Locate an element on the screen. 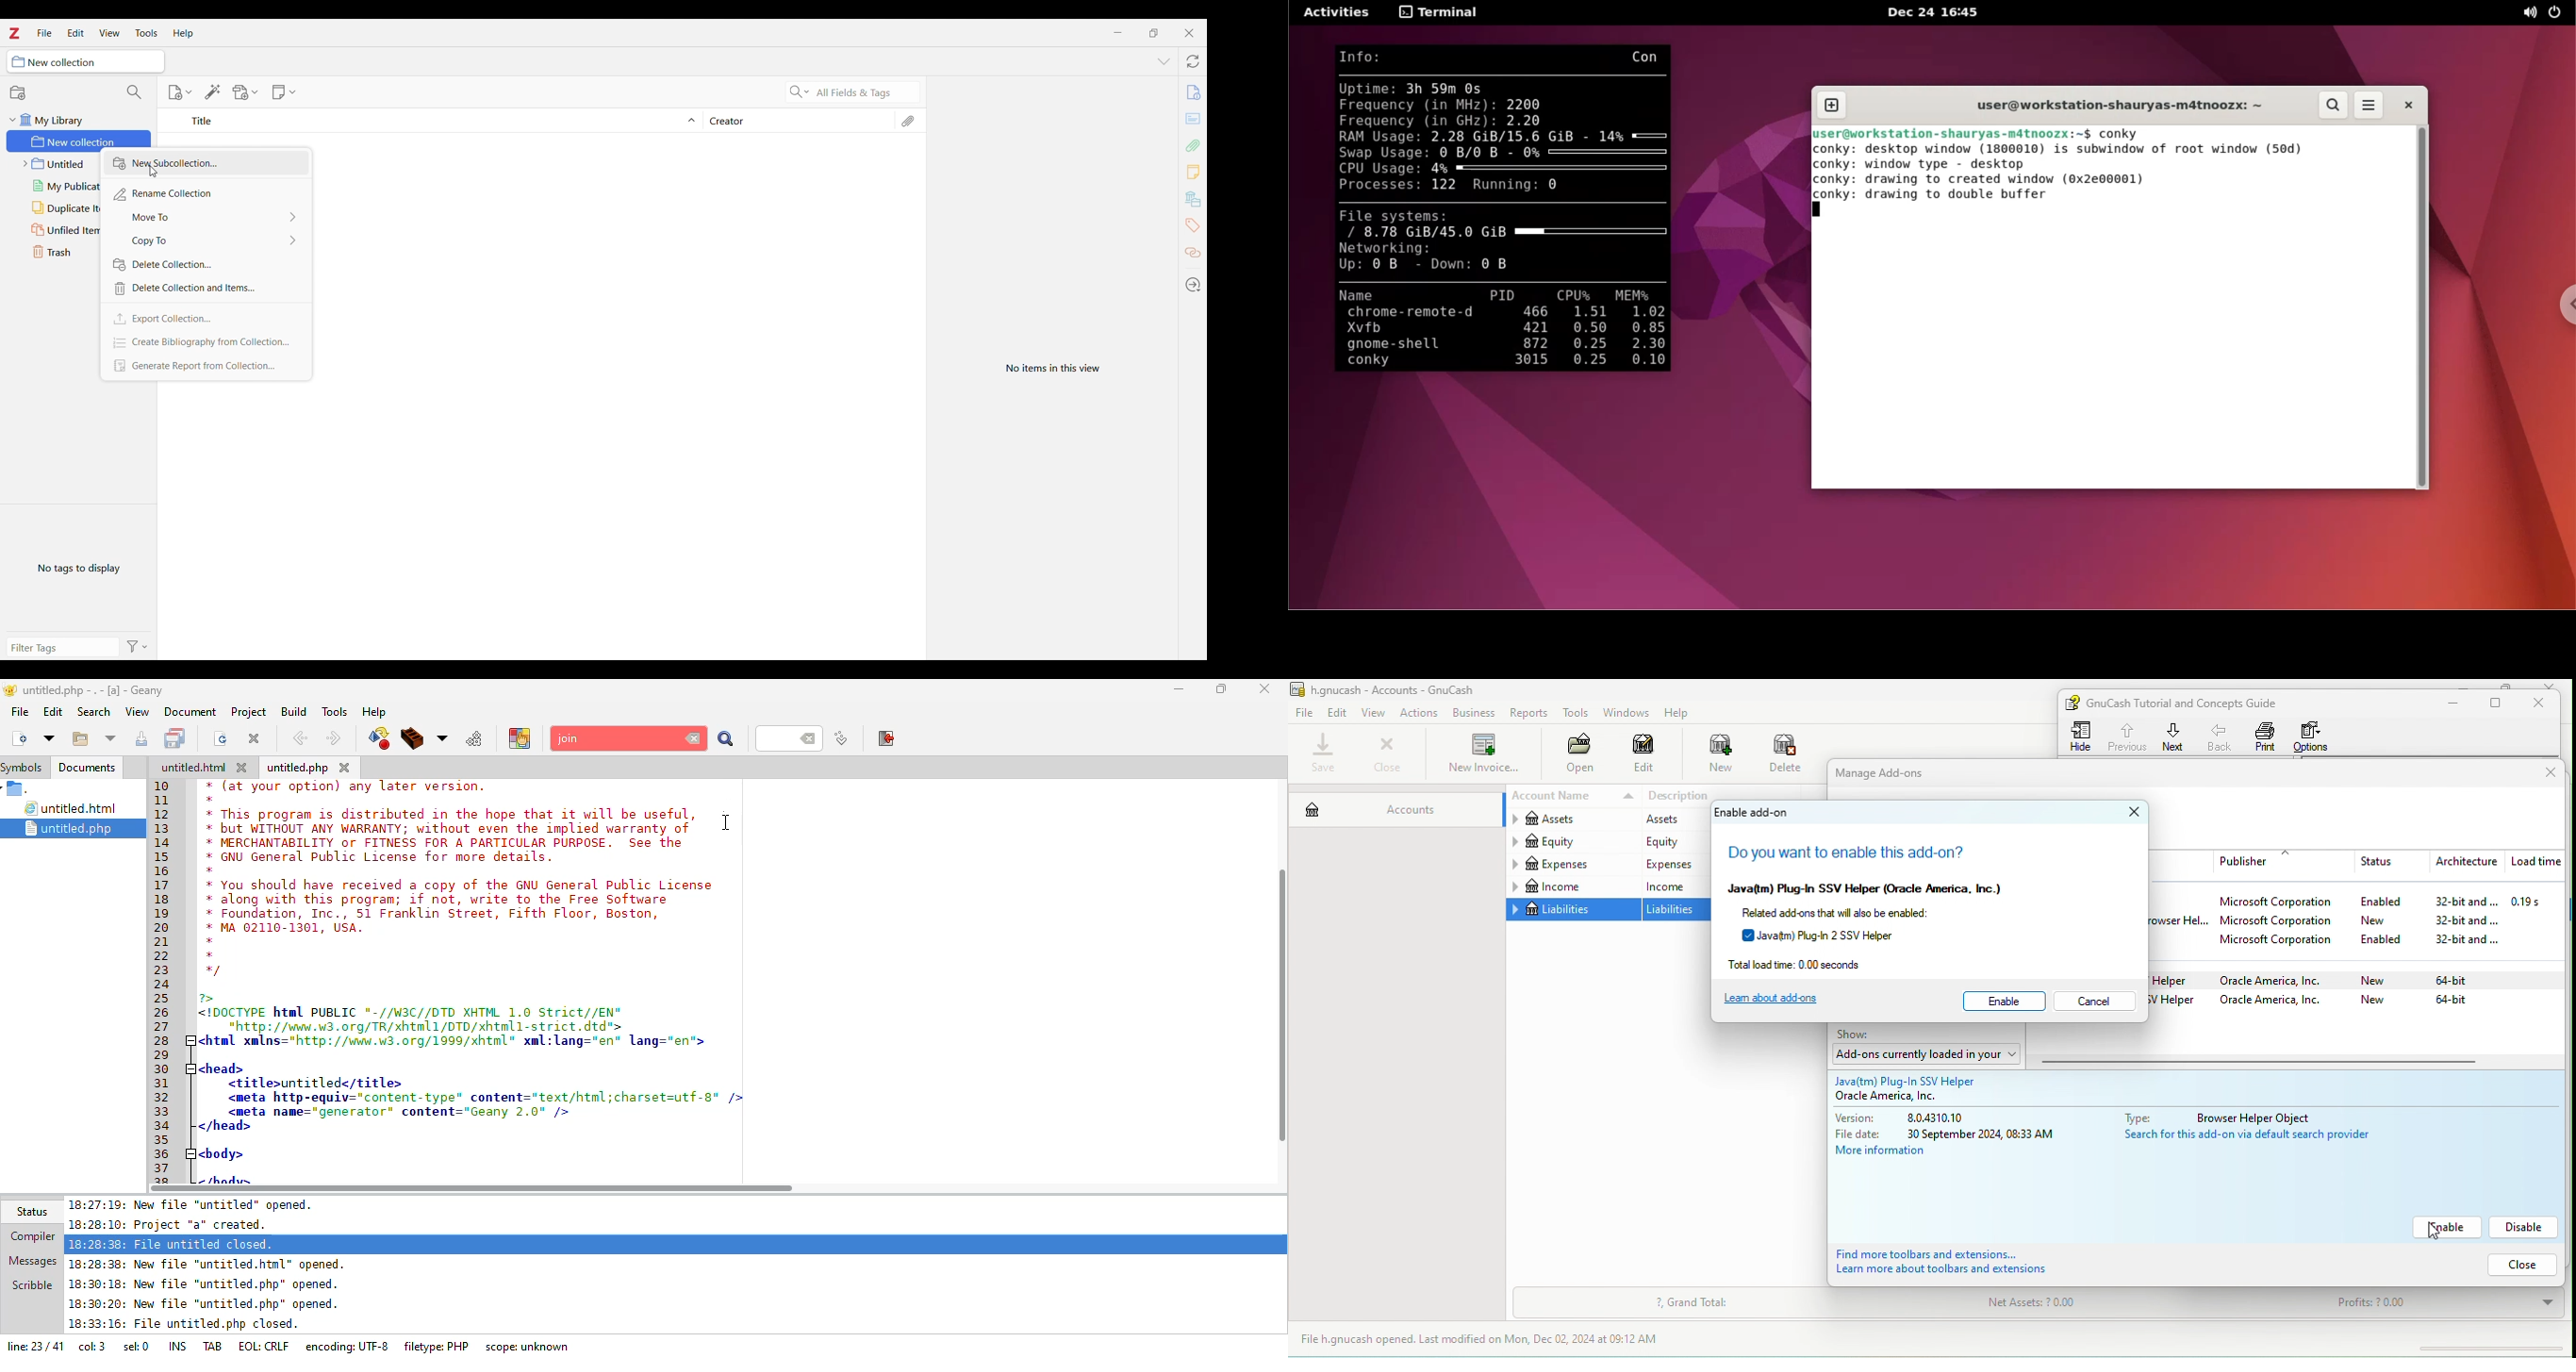  Add file options is located at coordinates (245, 92).